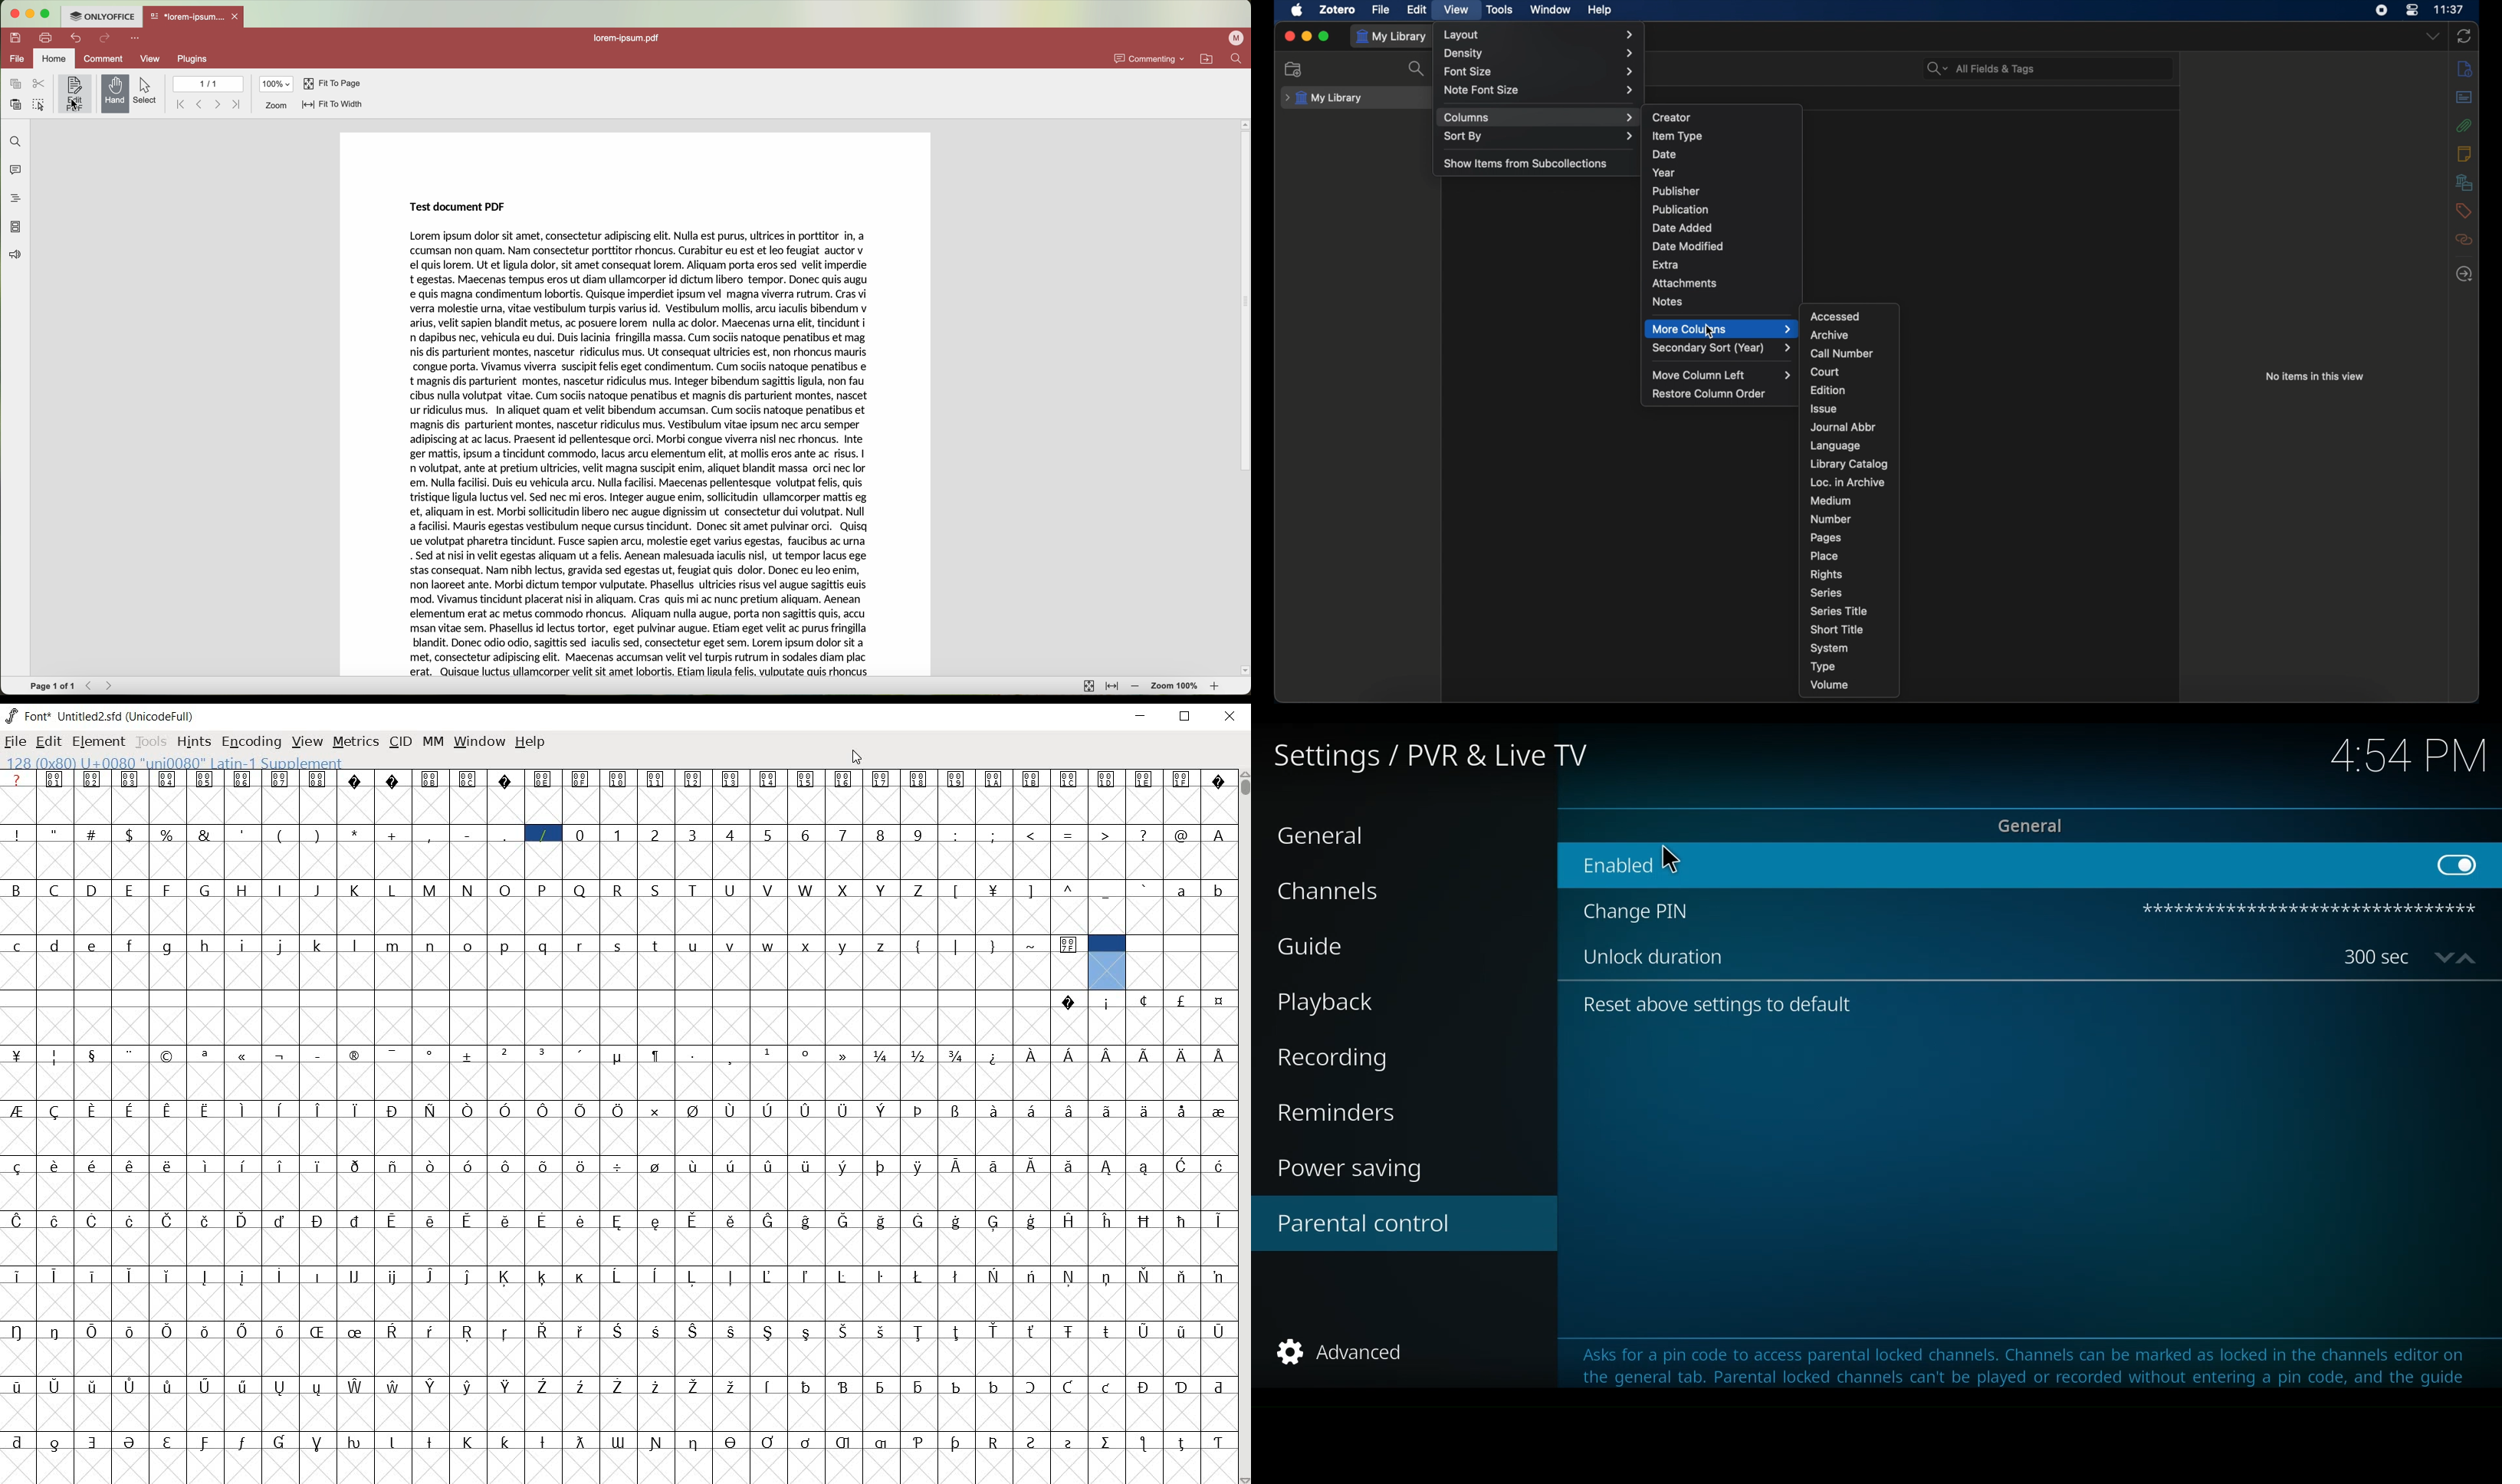 Image resolution: width=2520 pixels, height=1484 pixels. I want to click on 5, so click(770, 834).